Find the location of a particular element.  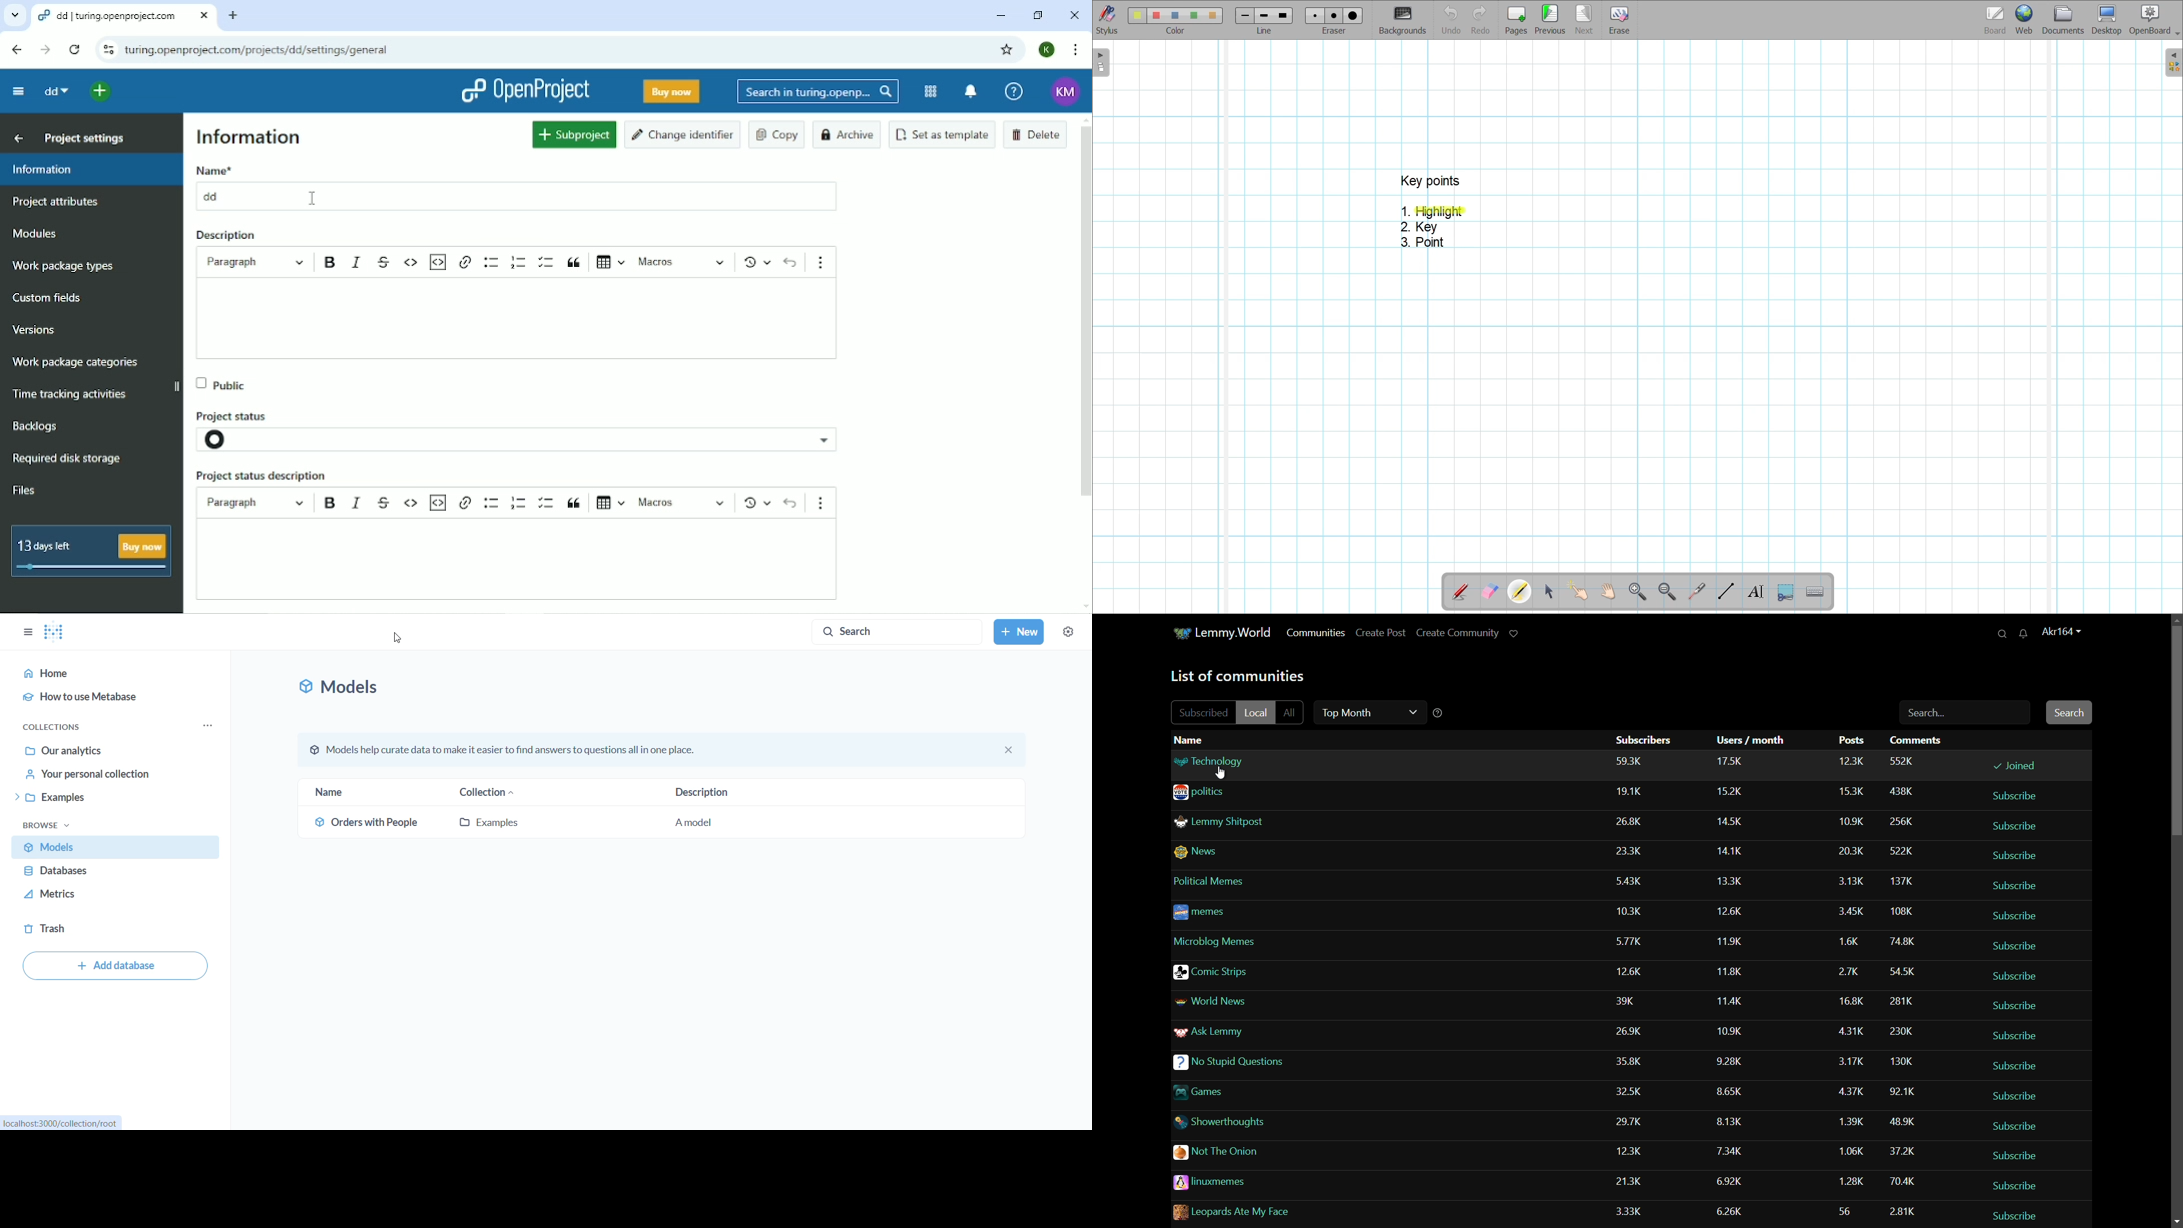

Information is located at coordinates (91, 171).